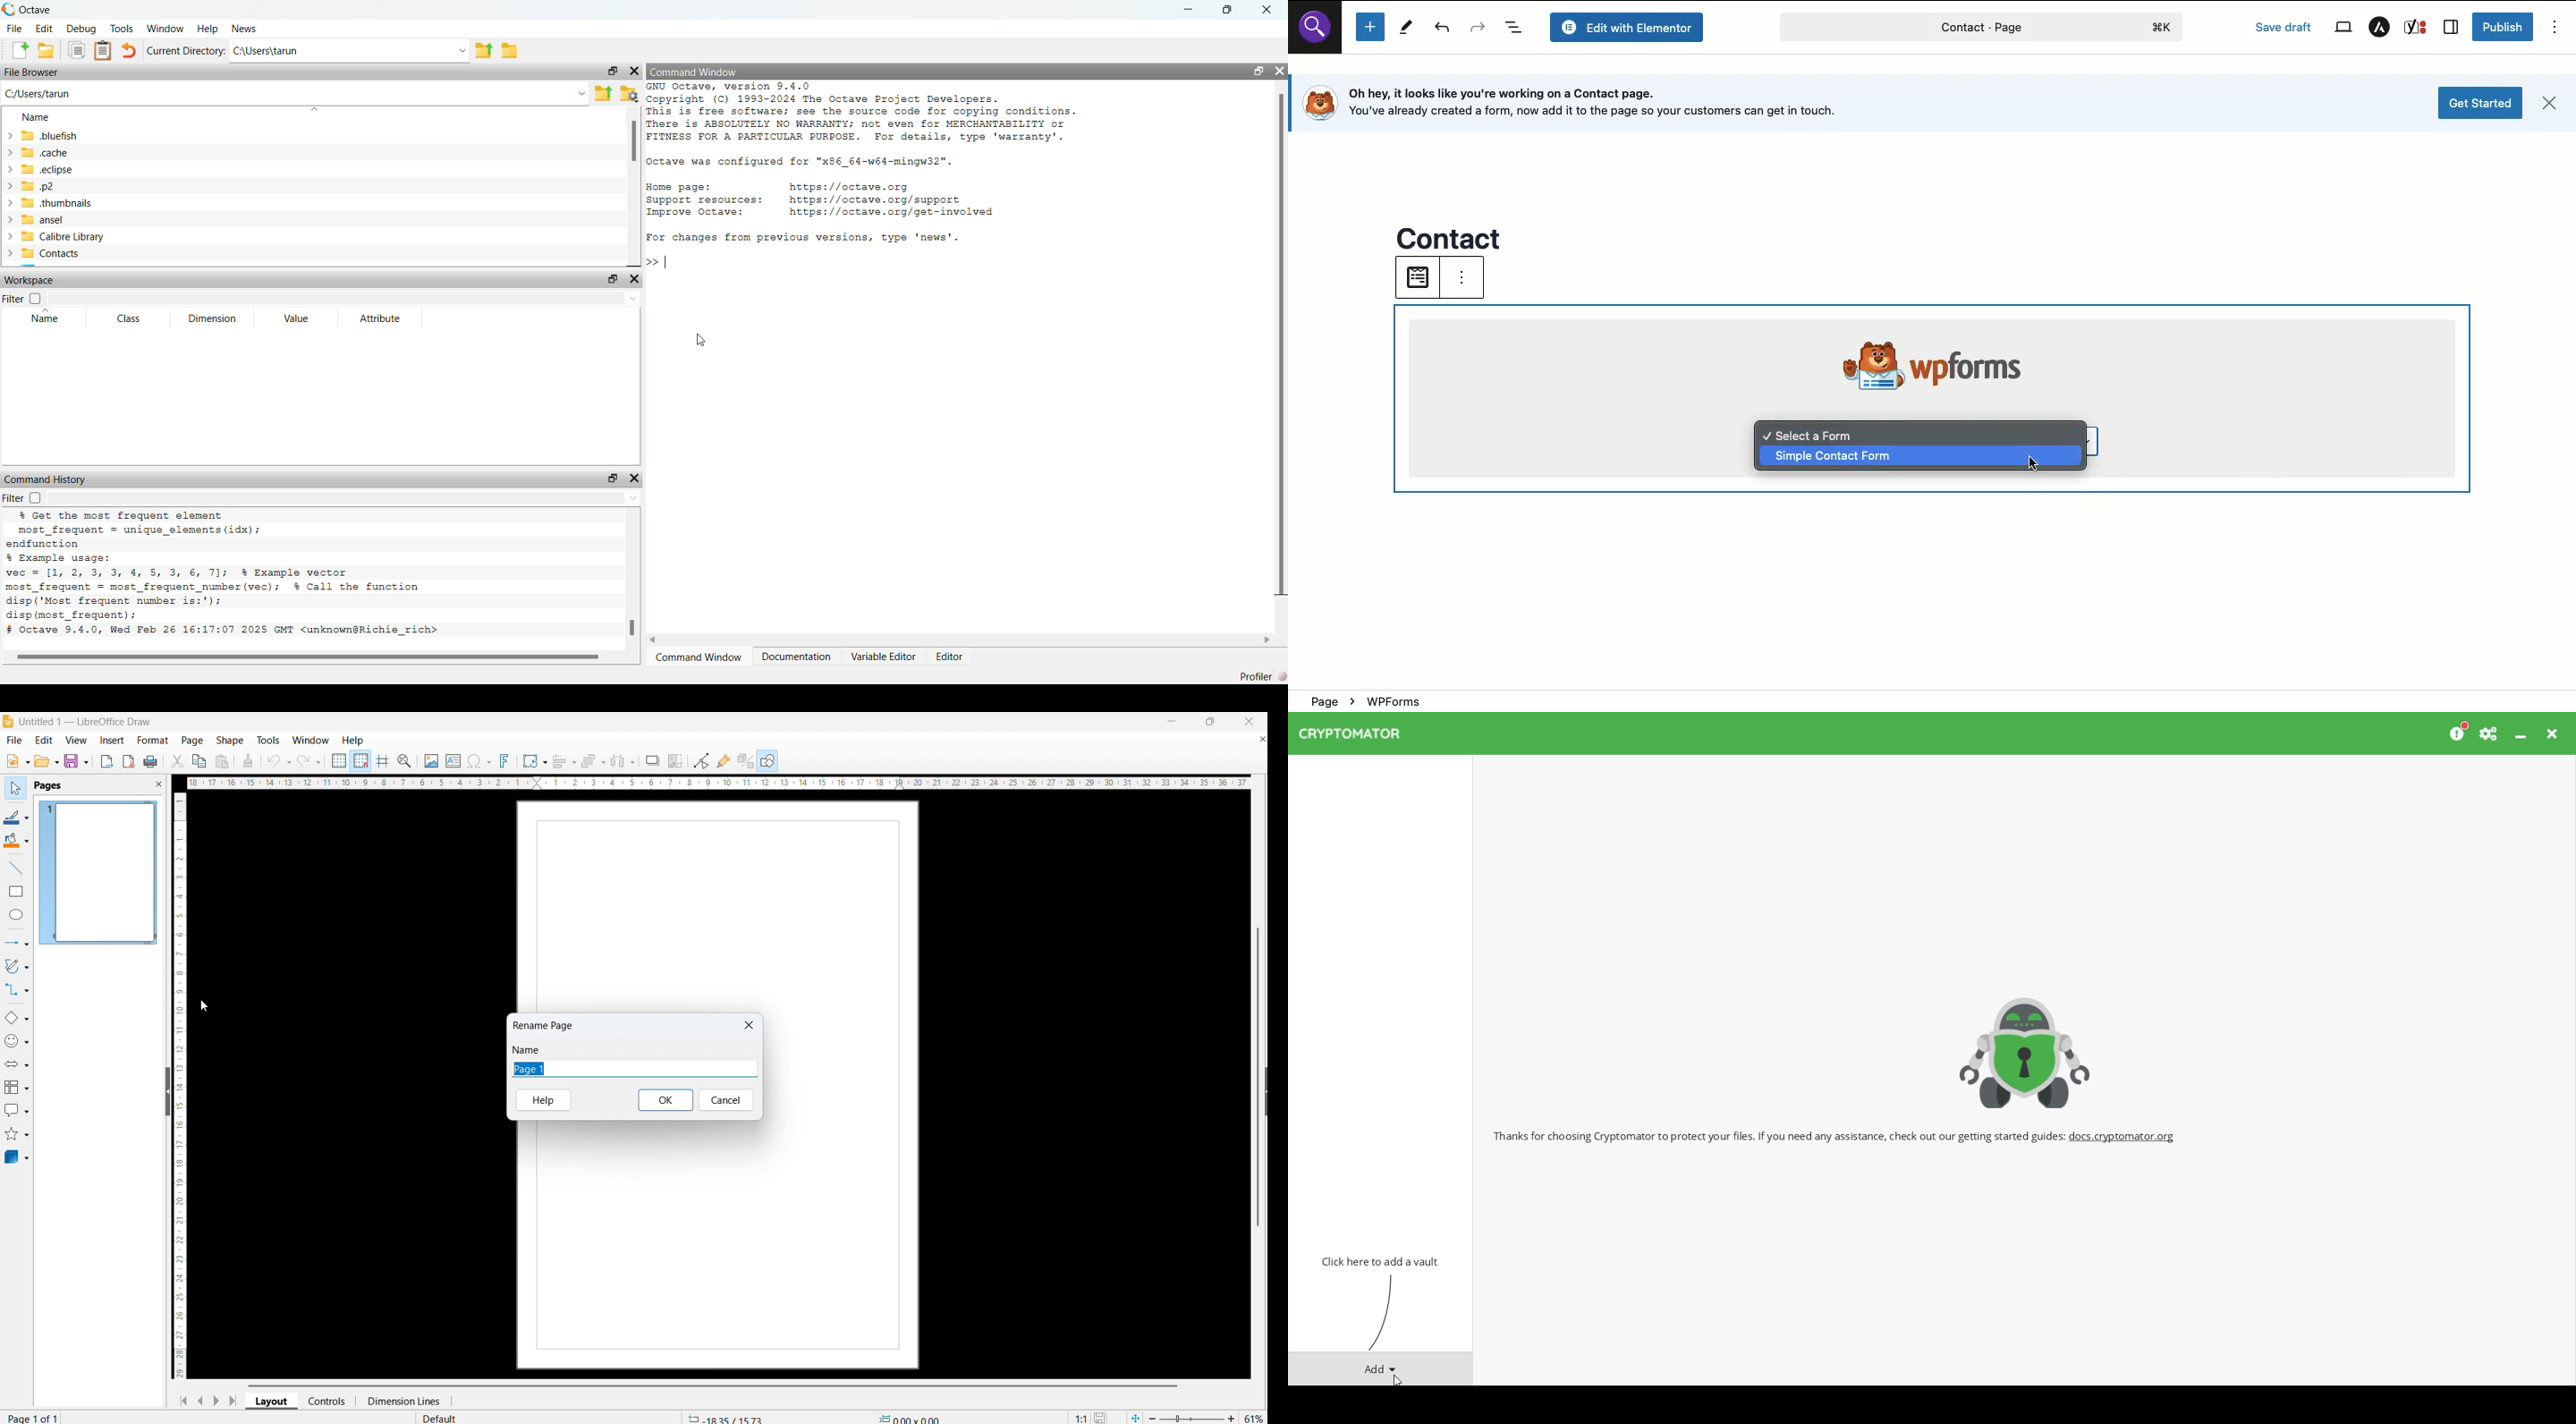 The width and height of the screenshot is (2576, 1428). Describe the element at coordinates (746, 760) in the screenshot. I see `toggle extrusion` at that location.